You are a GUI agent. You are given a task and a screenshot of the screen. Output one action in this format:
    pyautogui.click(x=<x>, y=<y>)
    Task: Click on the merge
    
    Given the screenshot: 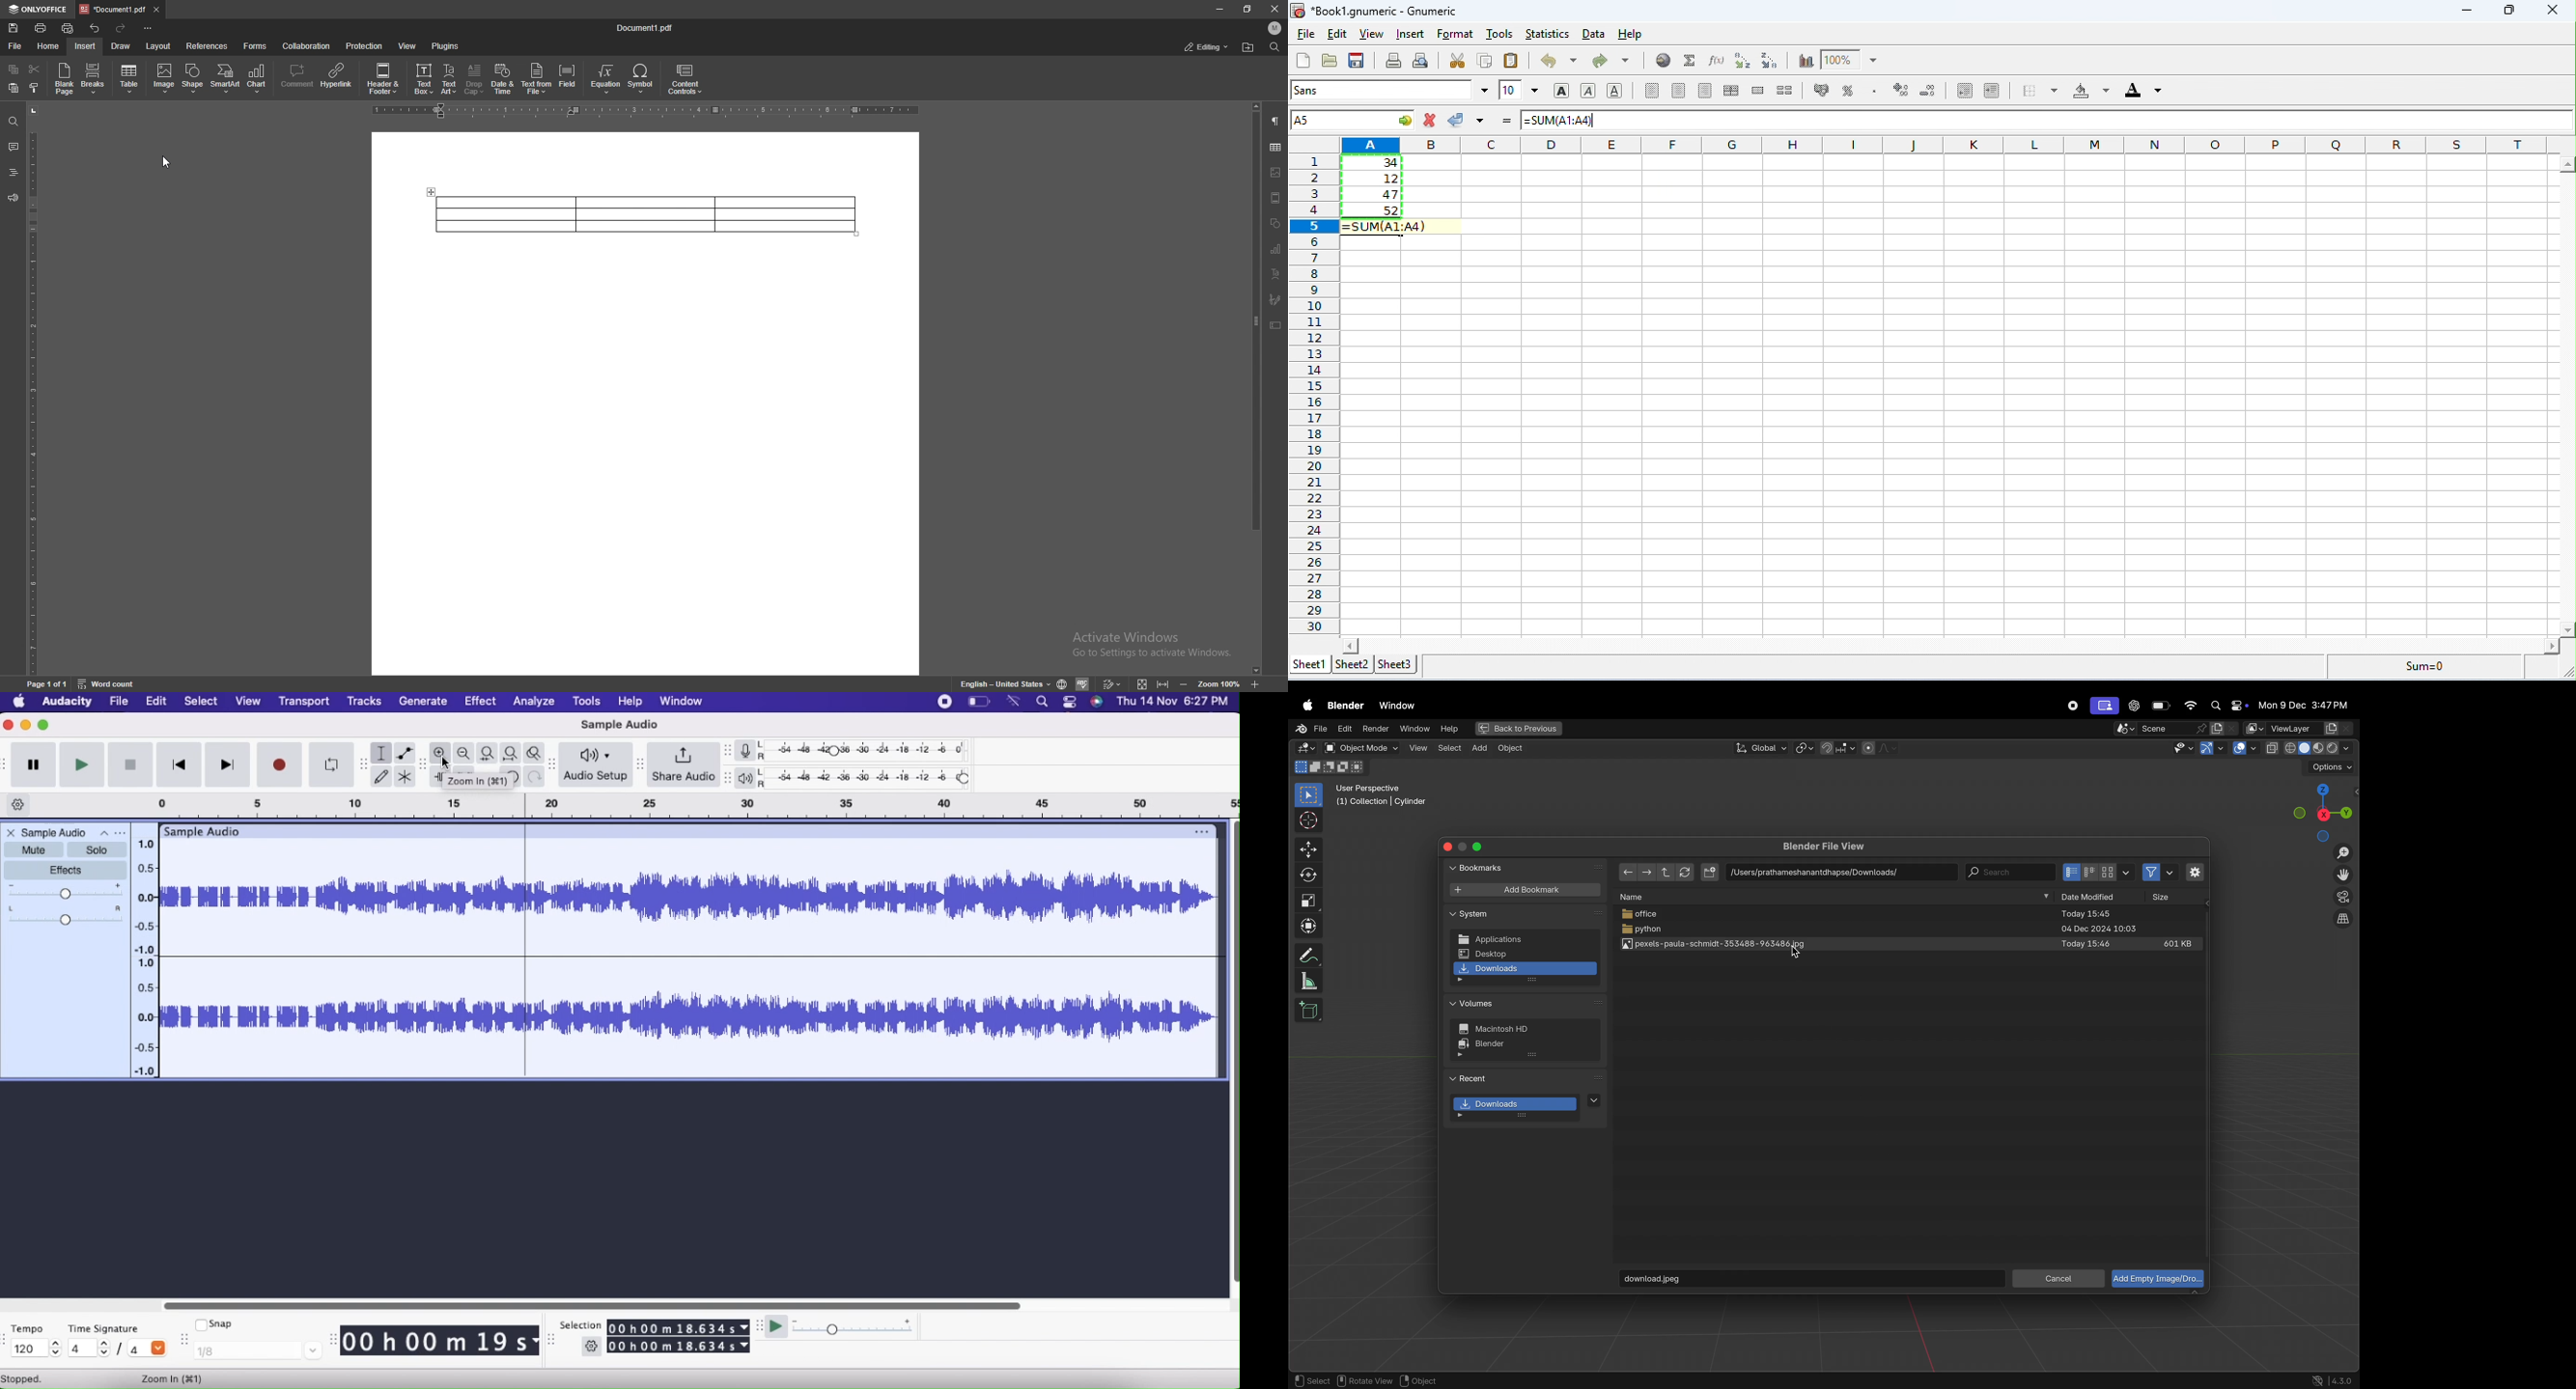 What is the action you would take?
    pyautogui.click(x=1759, y=90)
    